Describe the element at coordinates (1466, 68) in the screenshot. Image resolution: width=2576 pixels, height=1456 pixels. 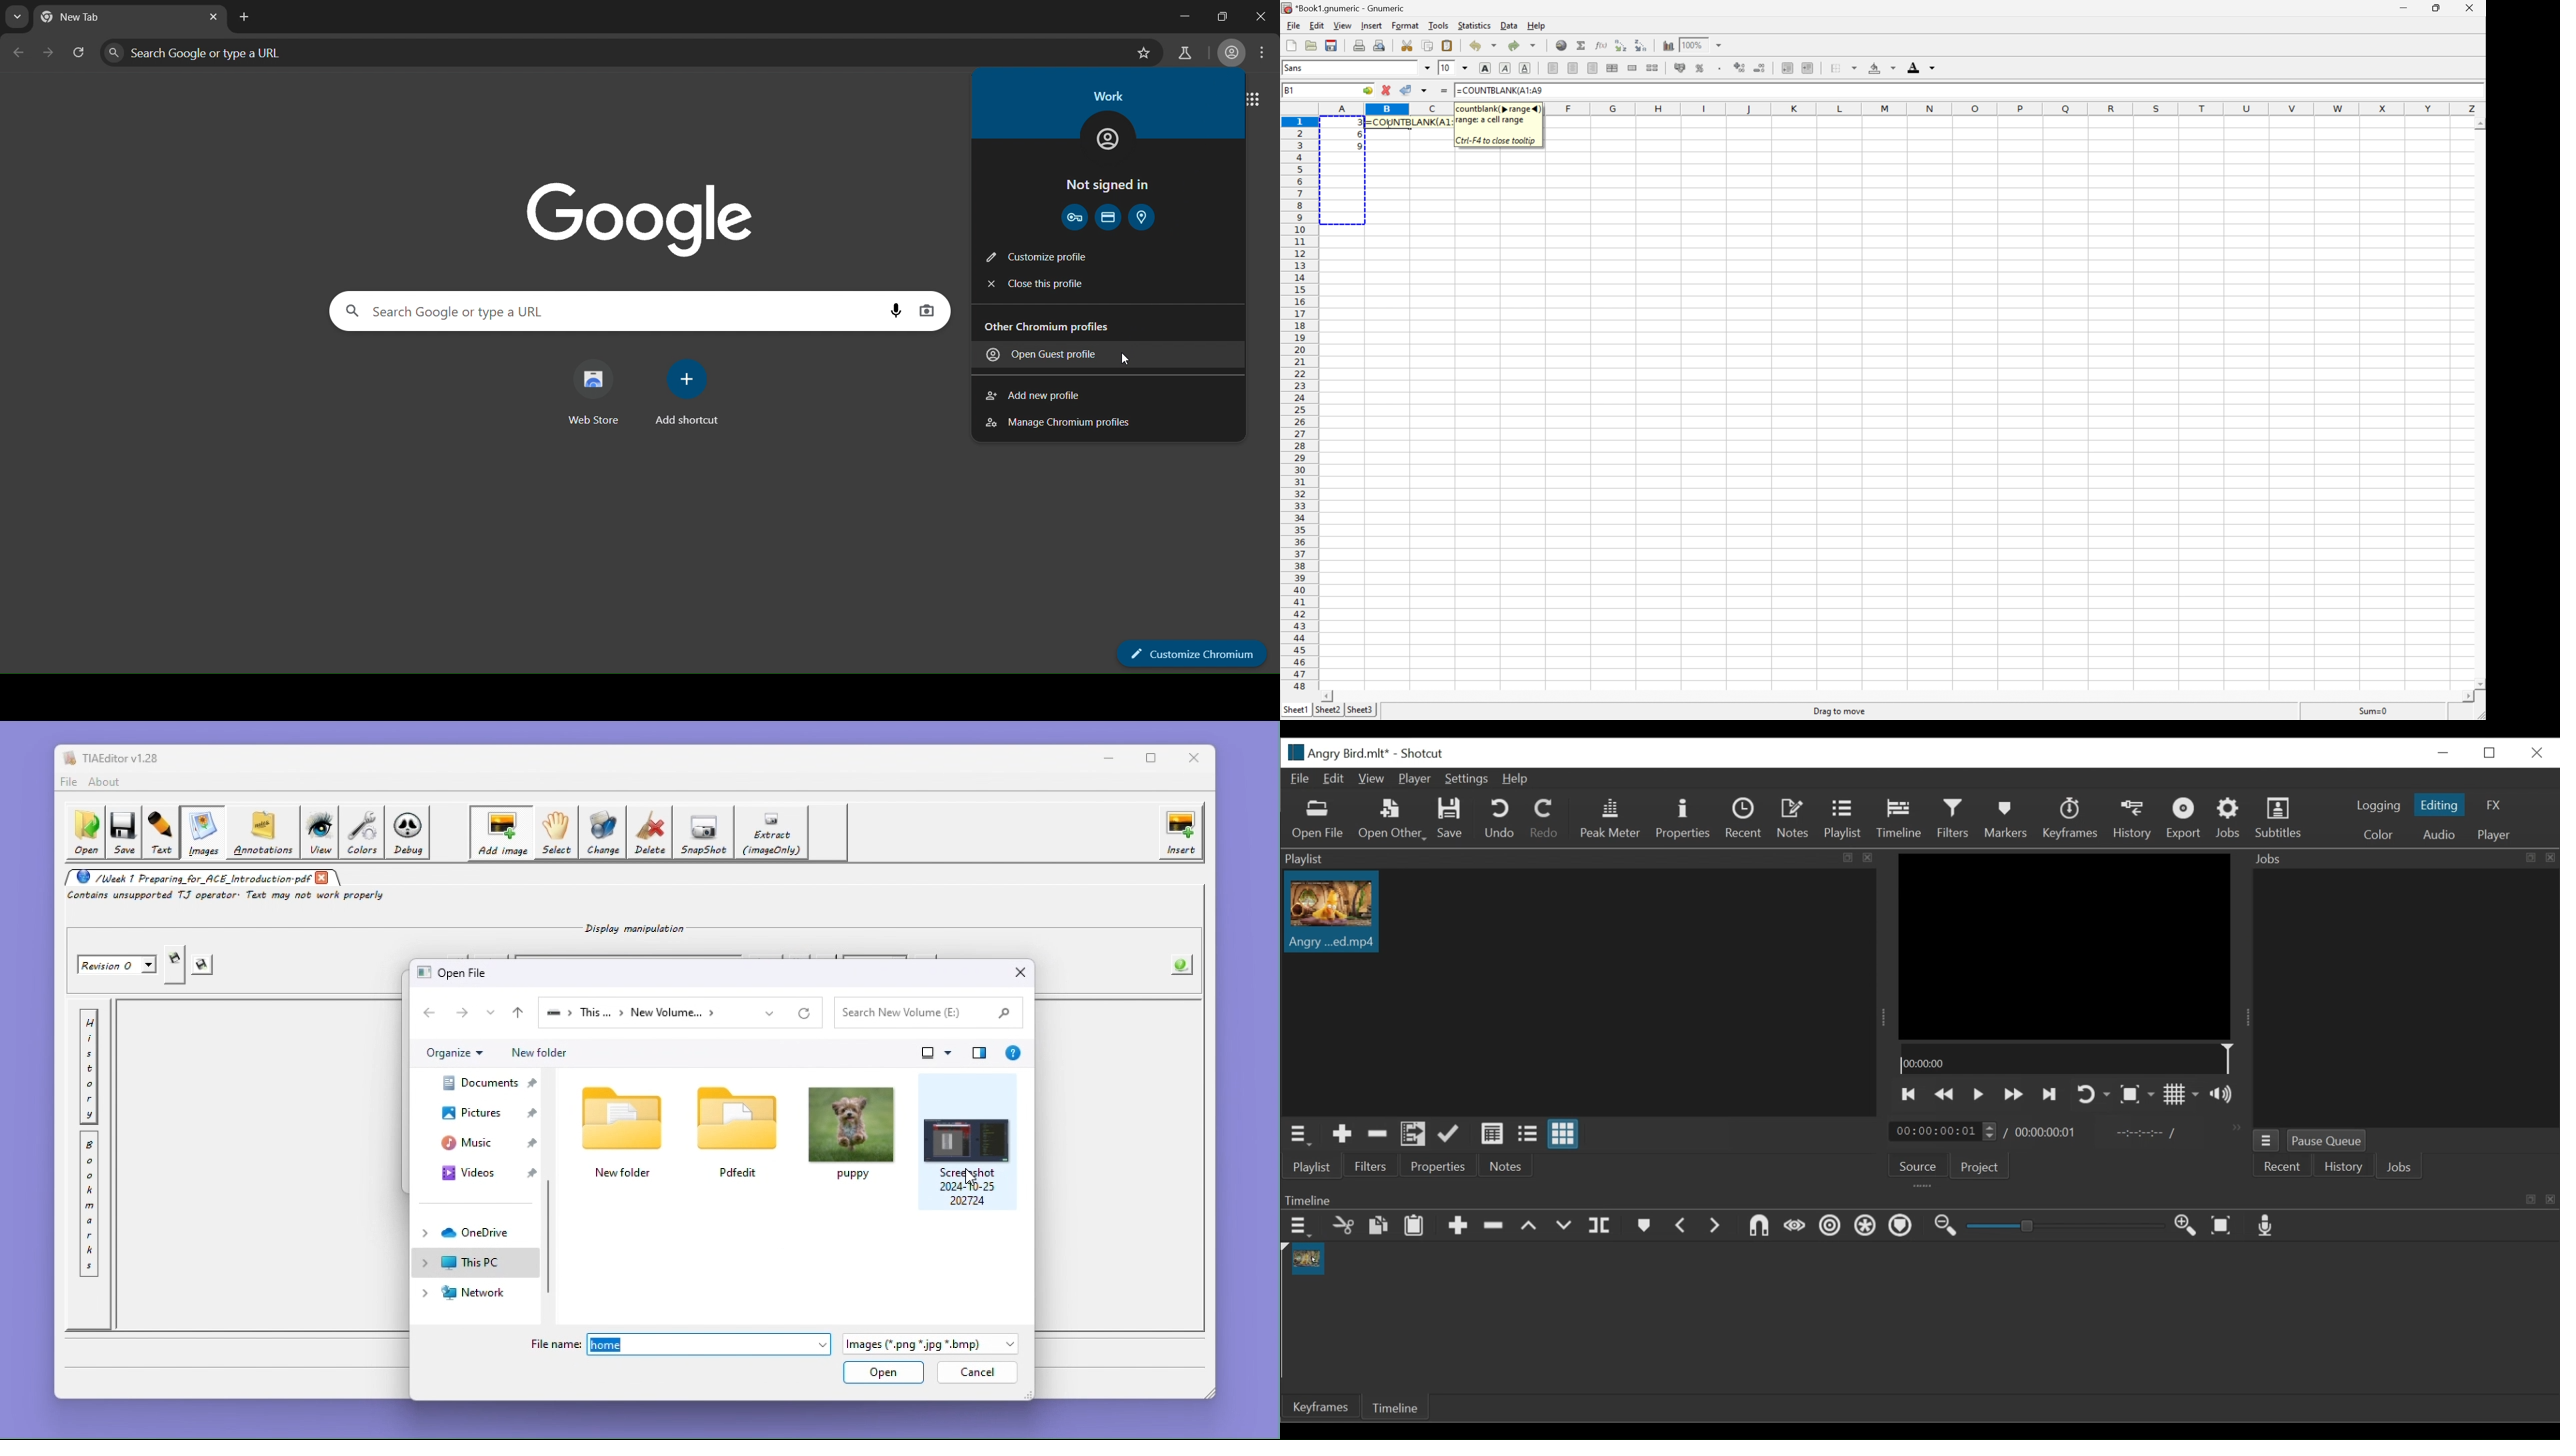
I see `Drop Down` at that location.